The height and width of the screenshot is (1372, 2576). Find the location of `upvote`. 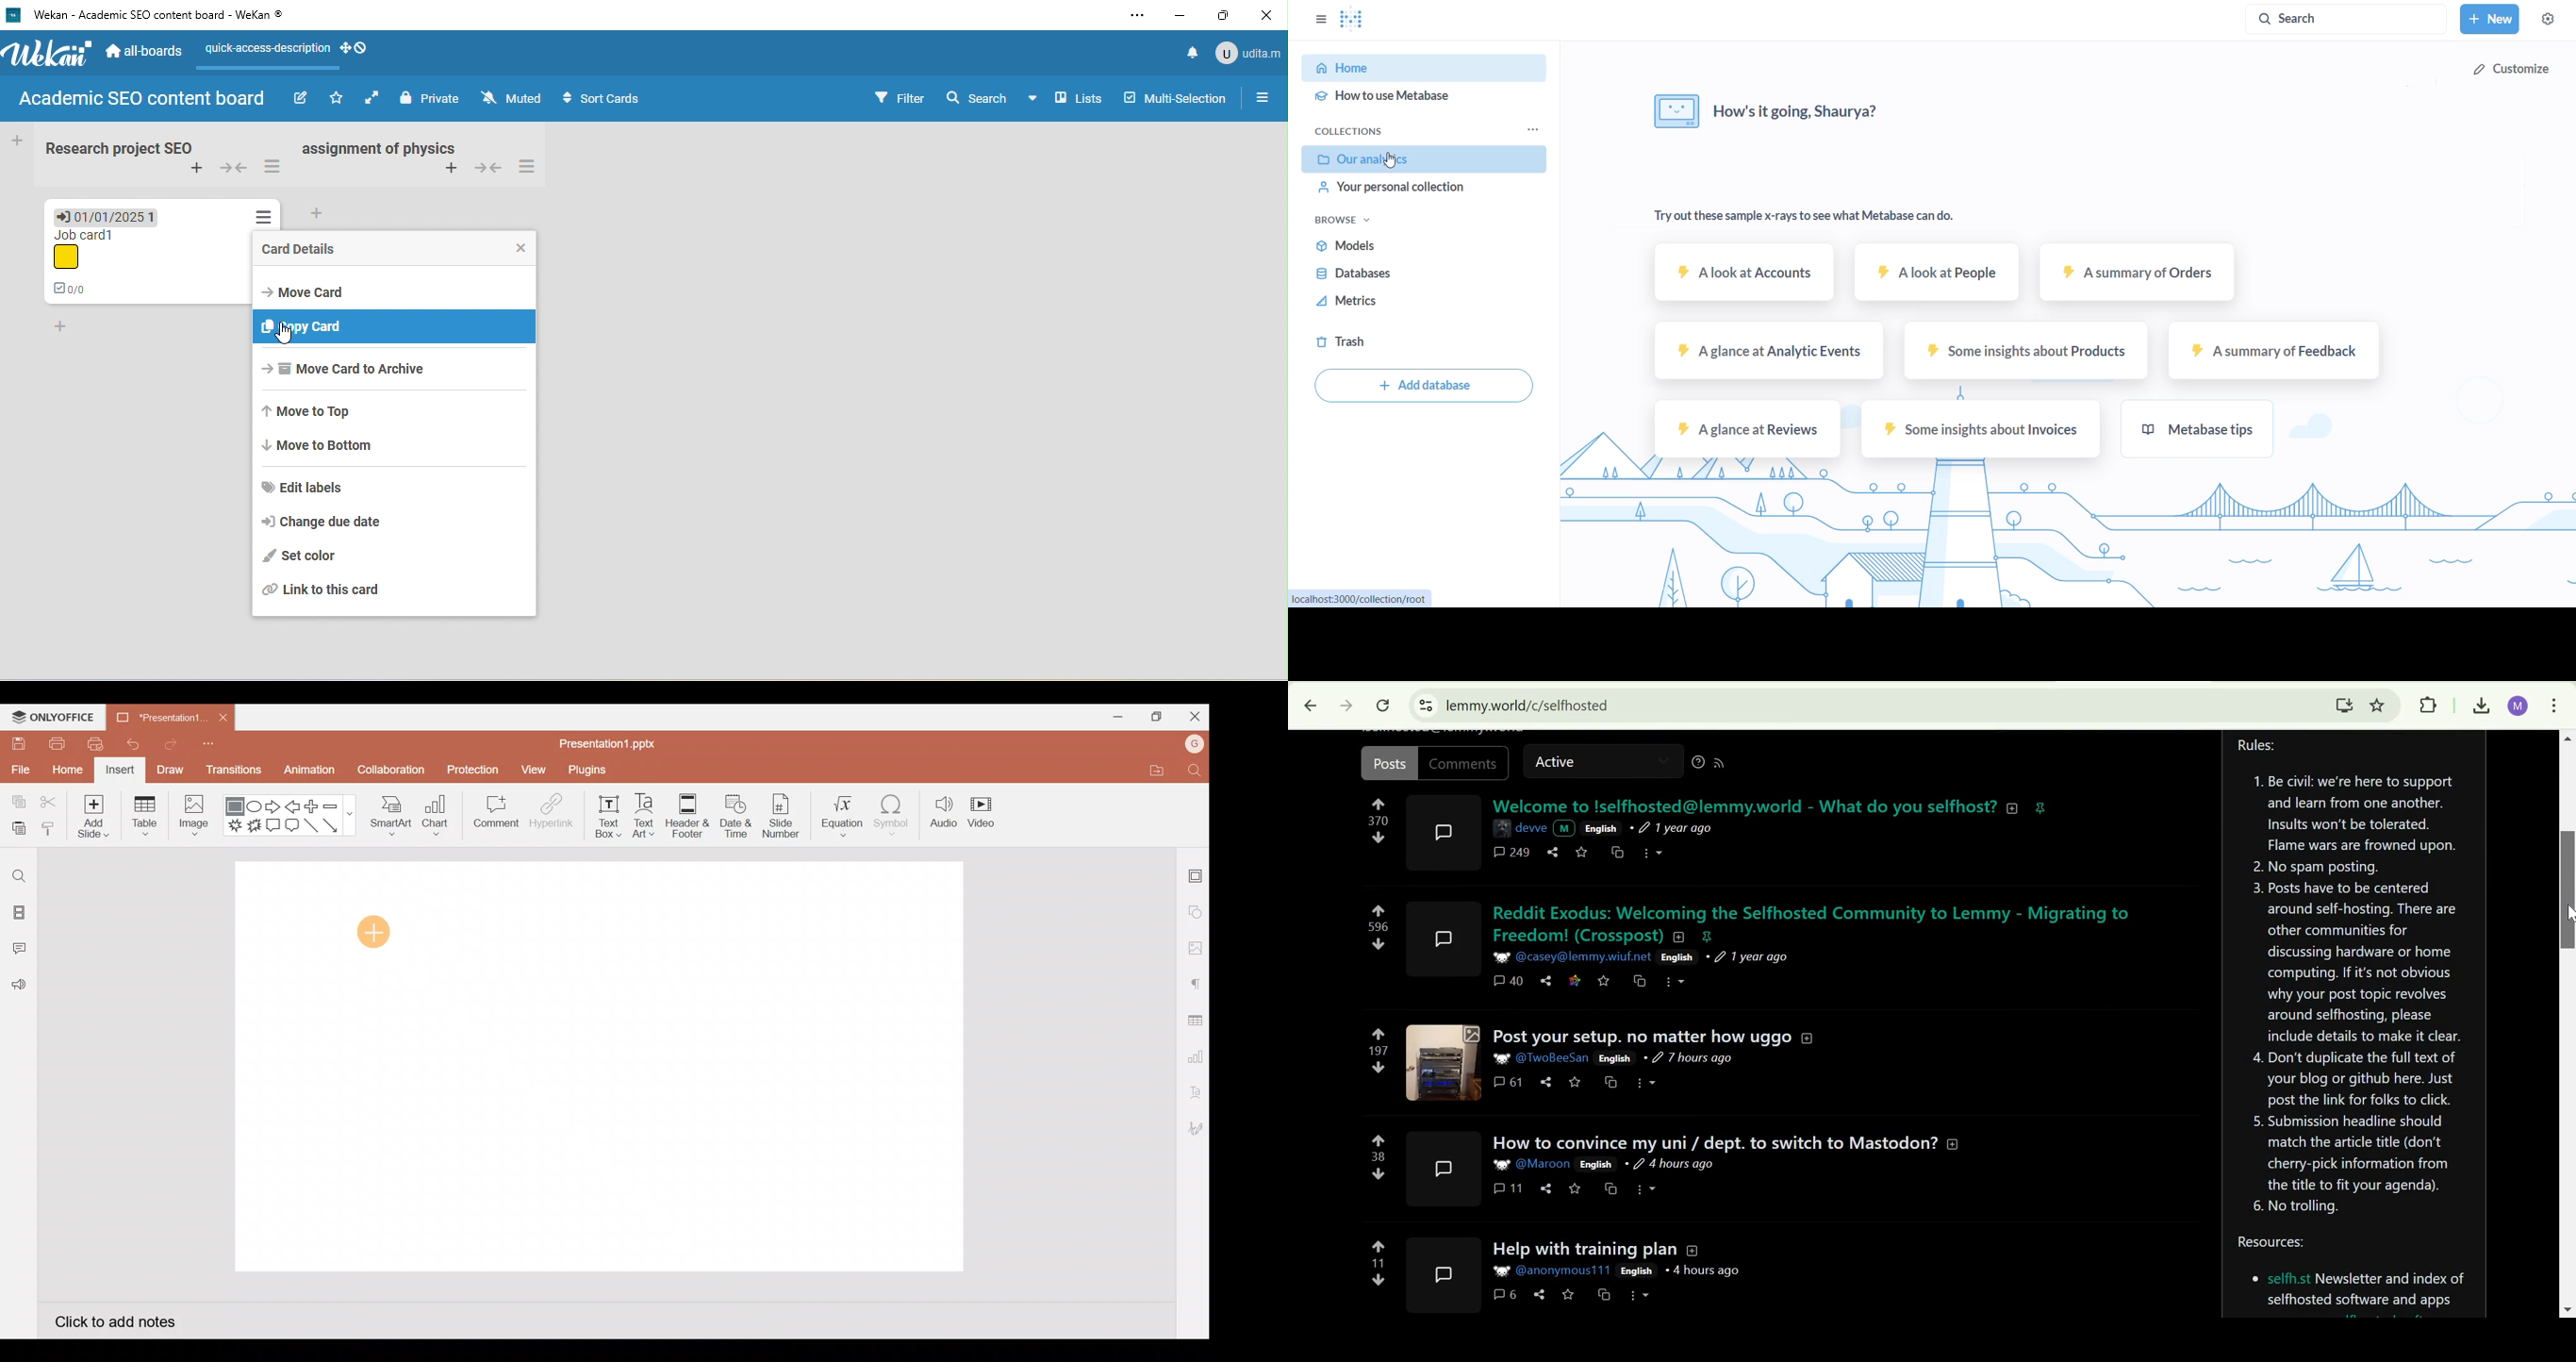

upvote is located at coordinates (1380, 1034).